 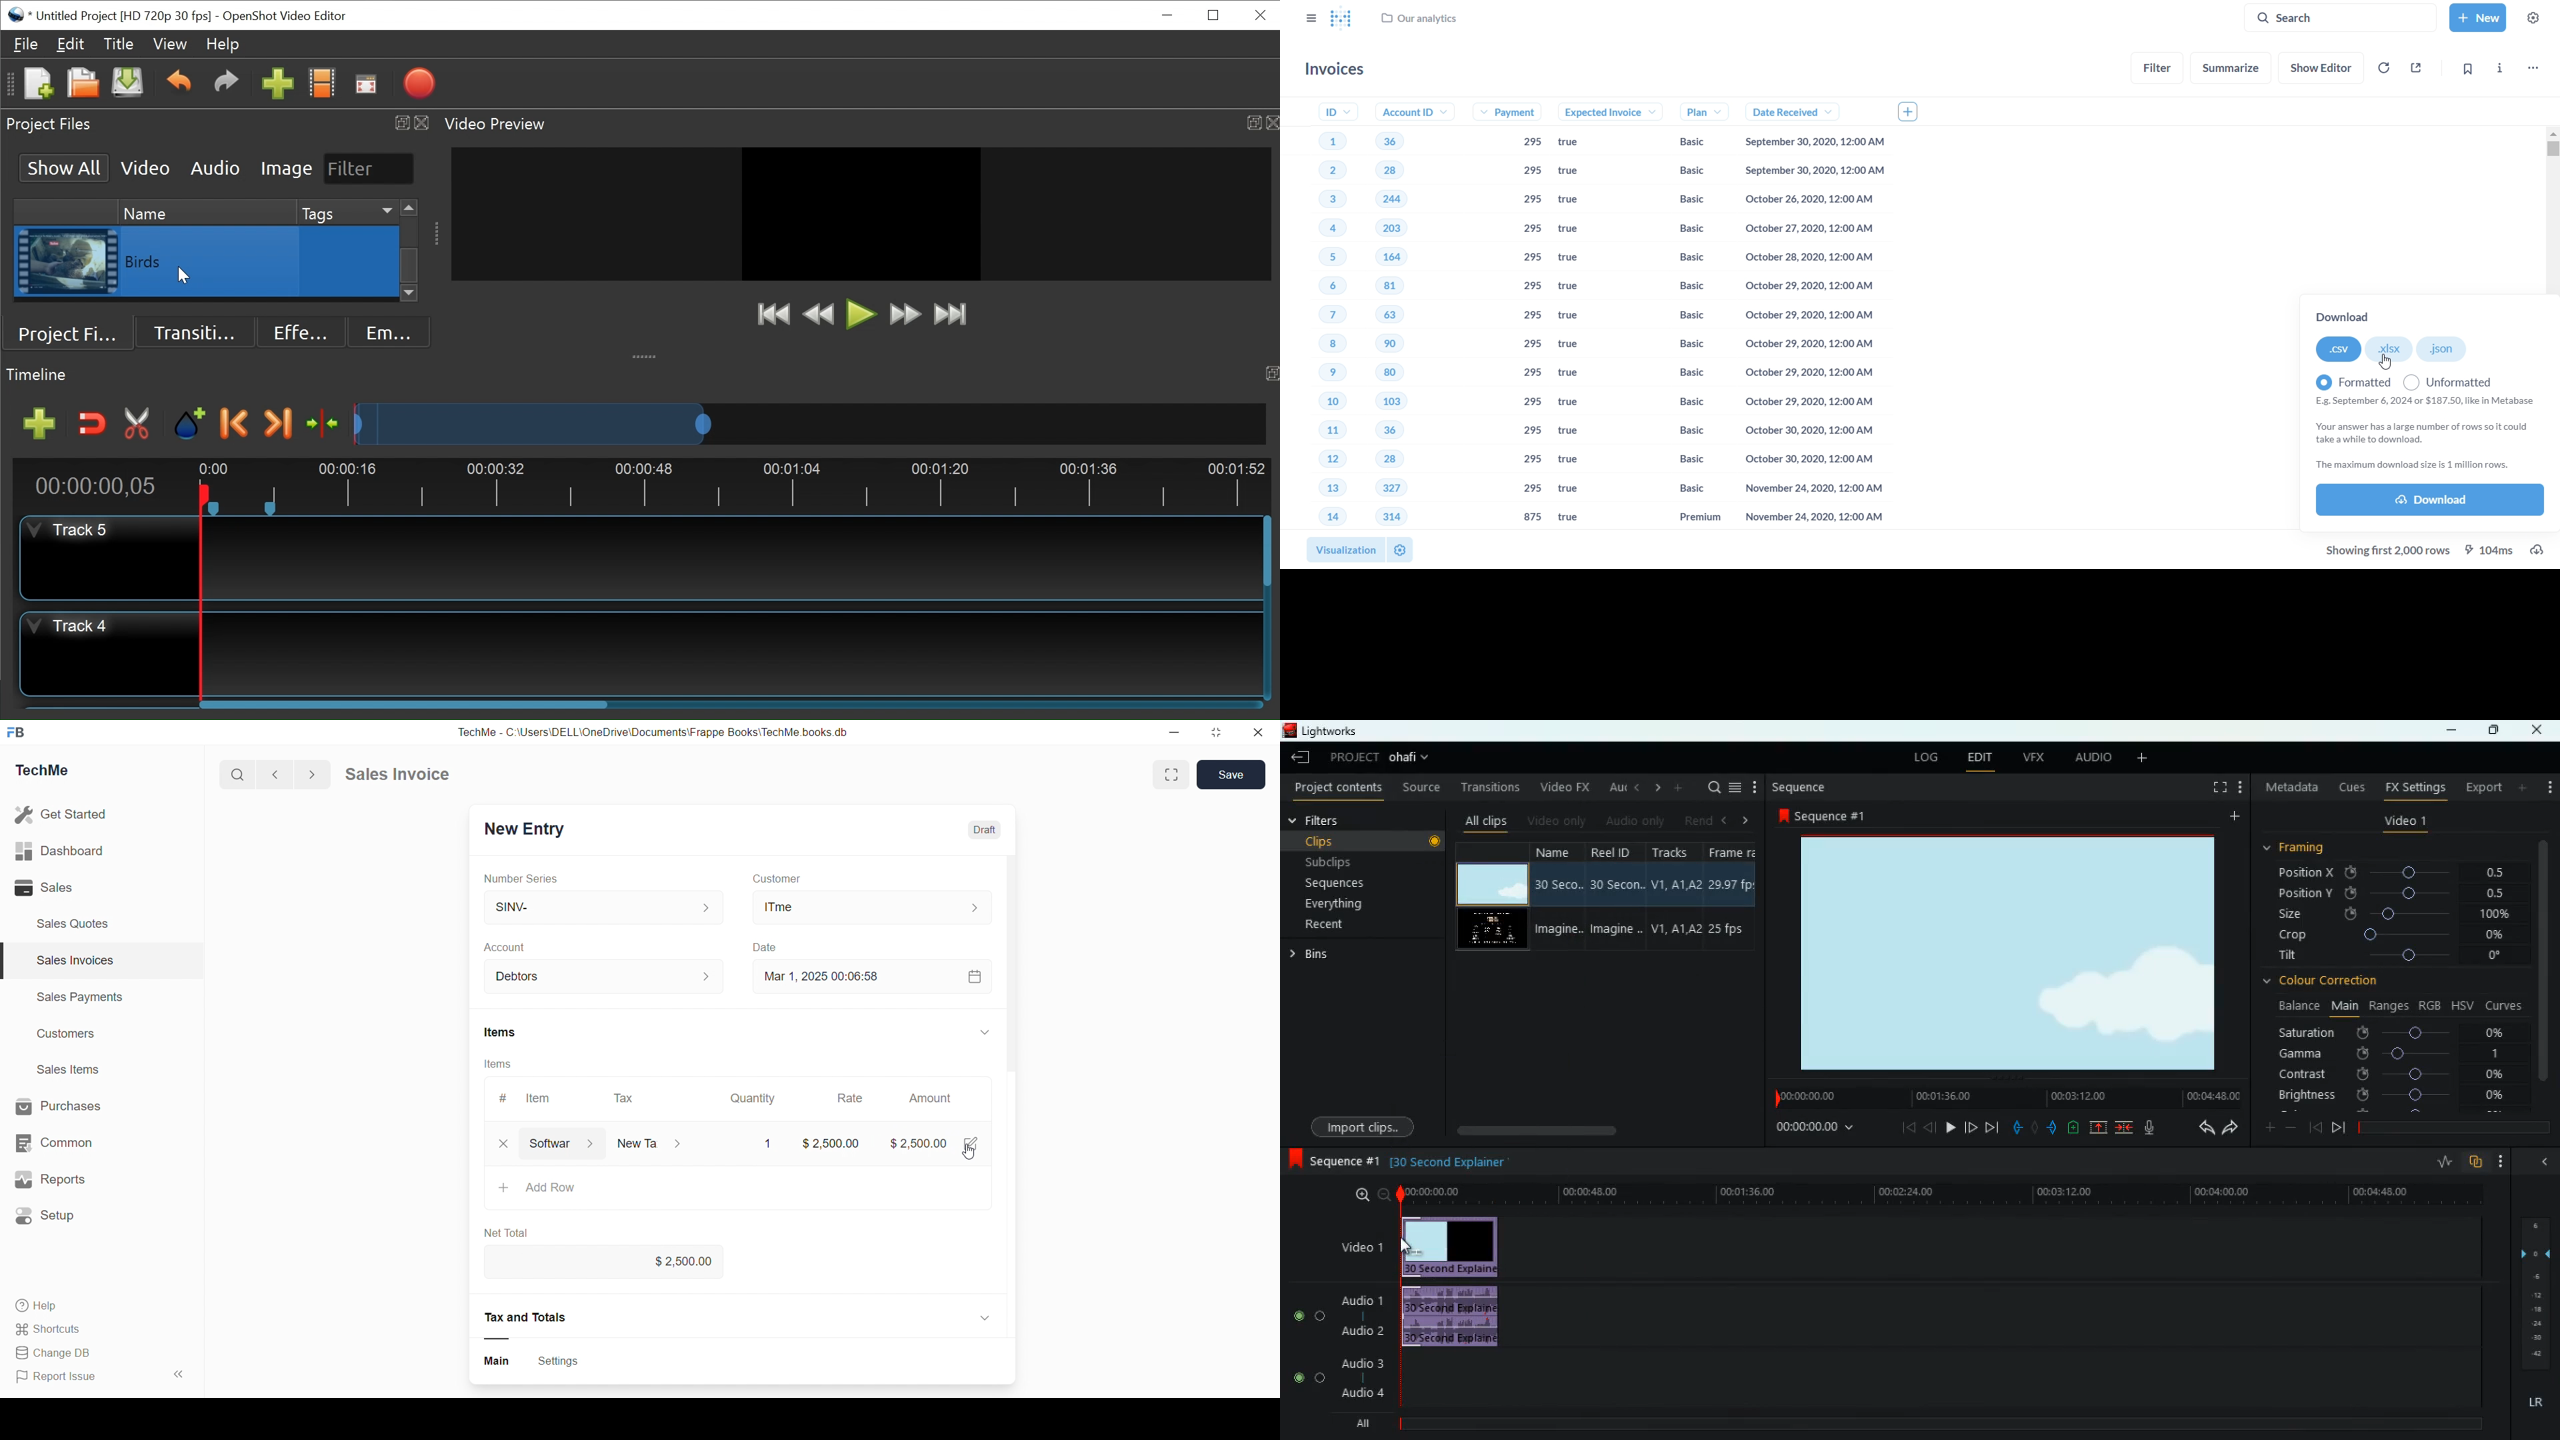 What do you see at coordinates (2411, 381) in the screenshot?
I see `radio button unchecked` at bounding box center [2411, 381].